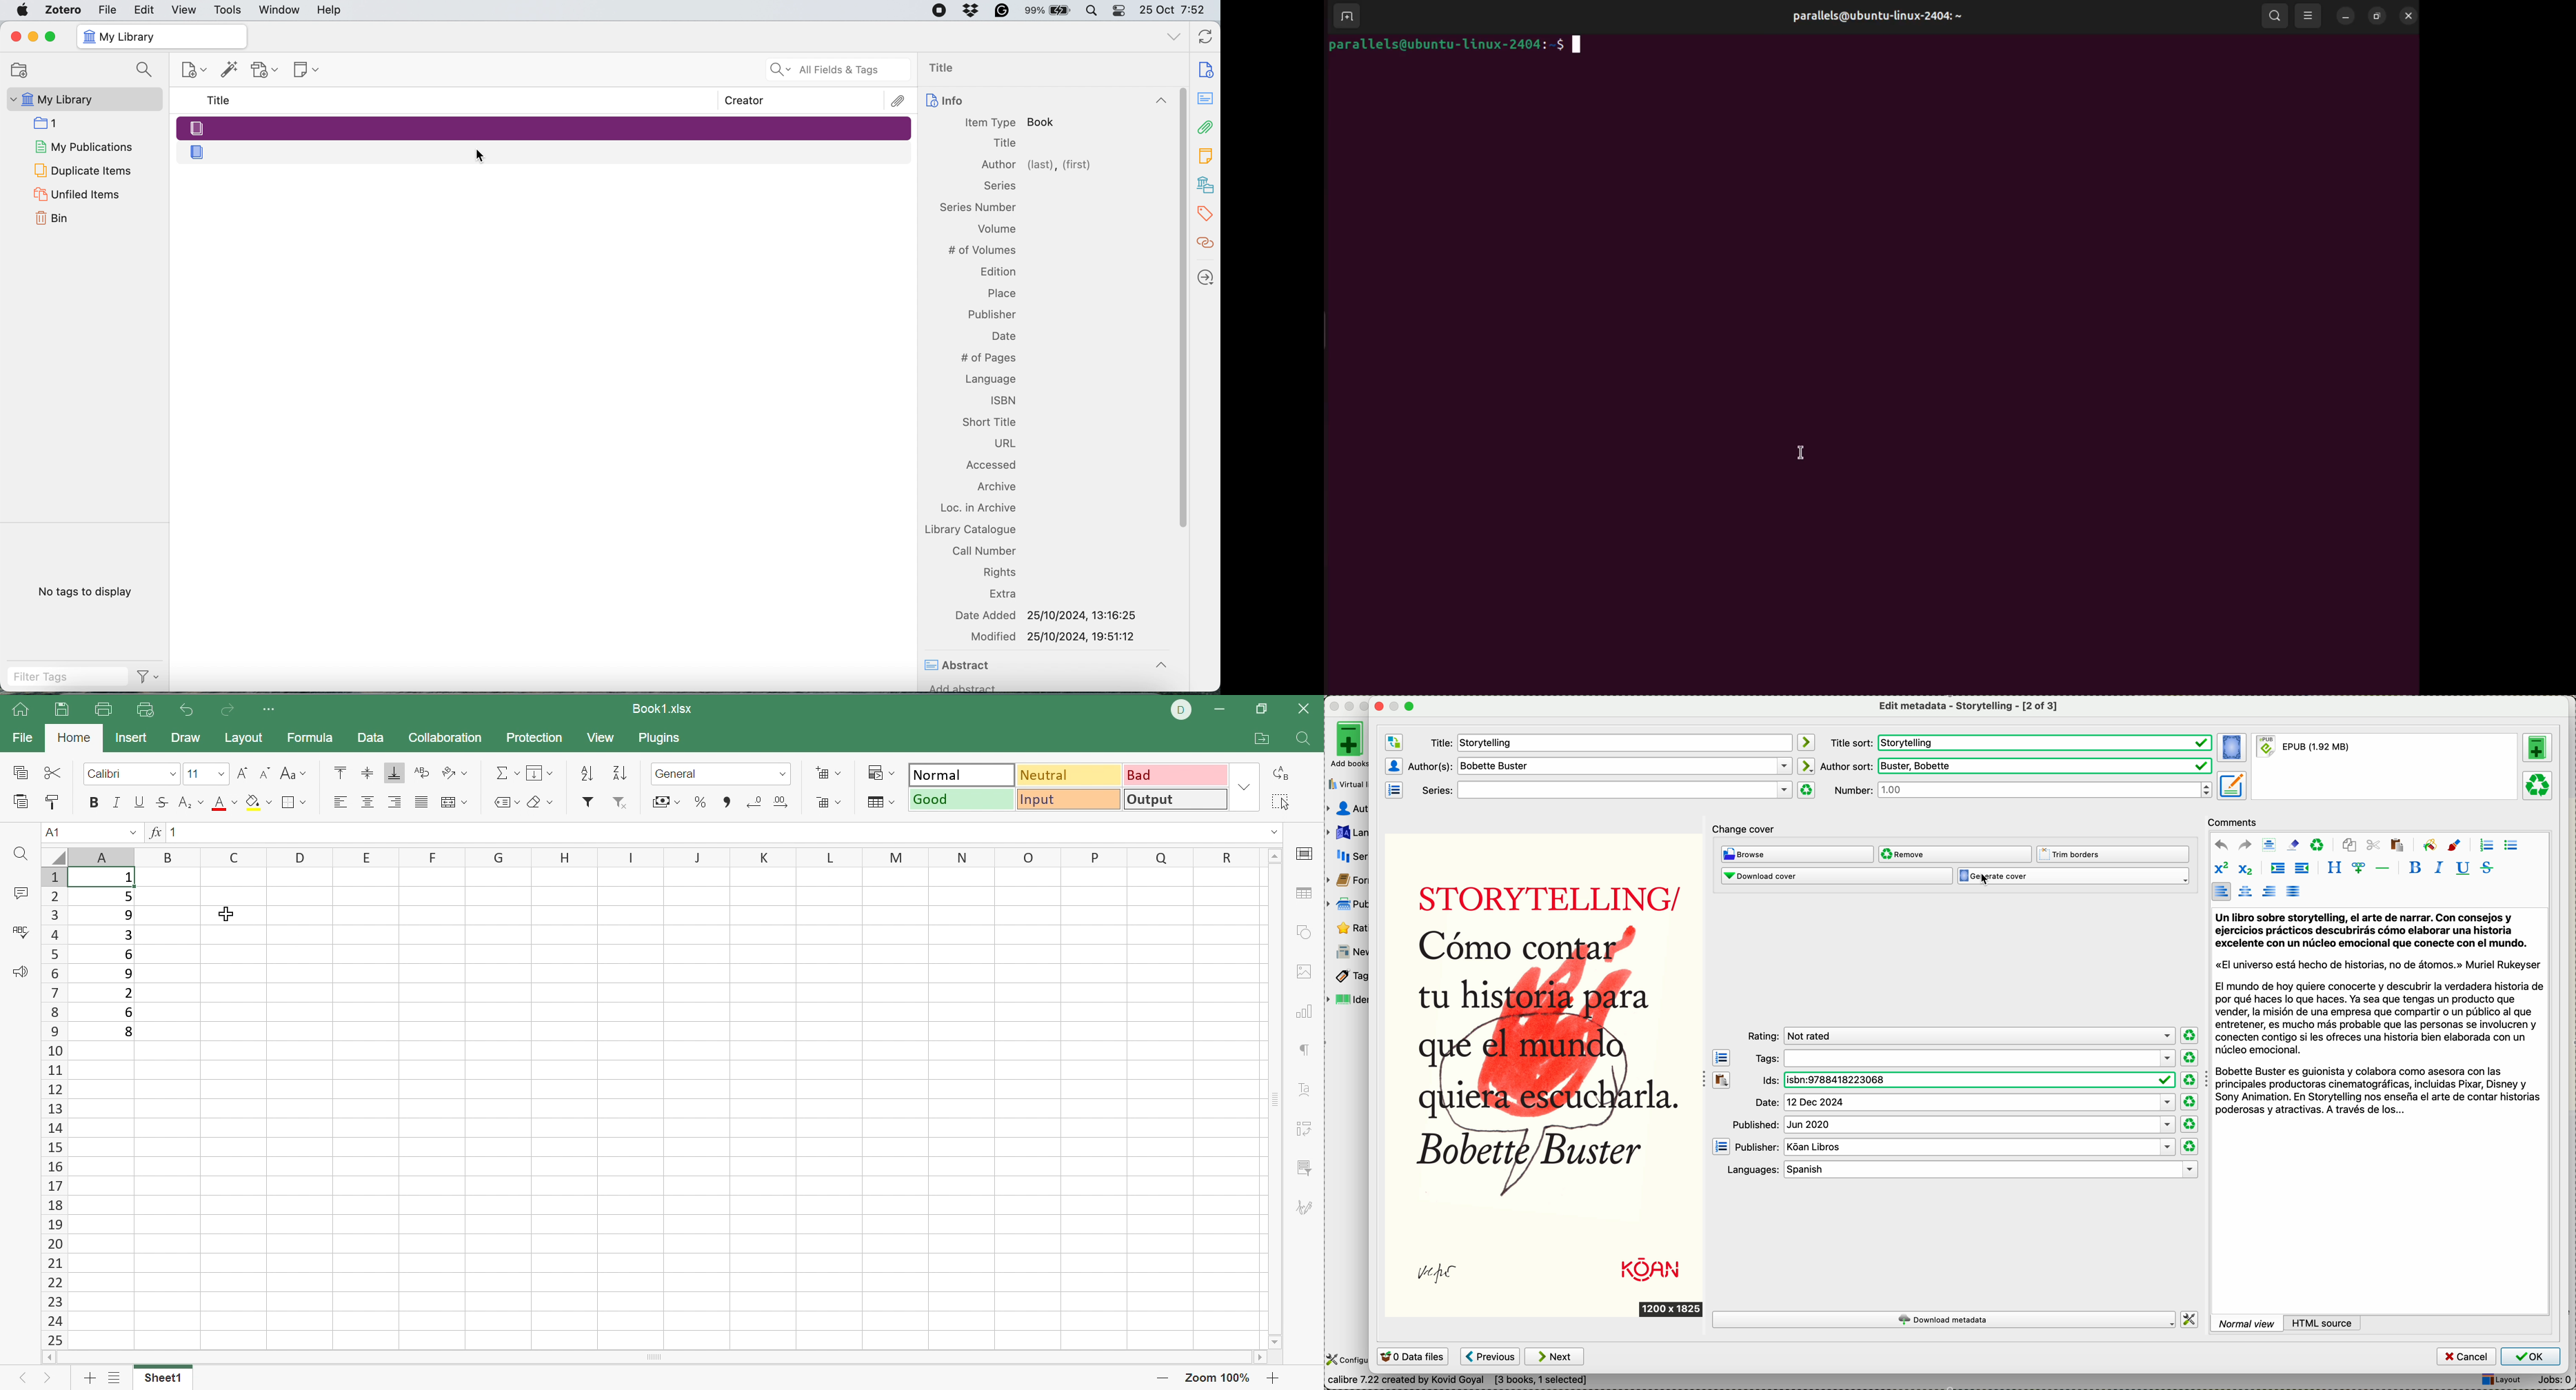  I want to click on 9, so click(132, 973).